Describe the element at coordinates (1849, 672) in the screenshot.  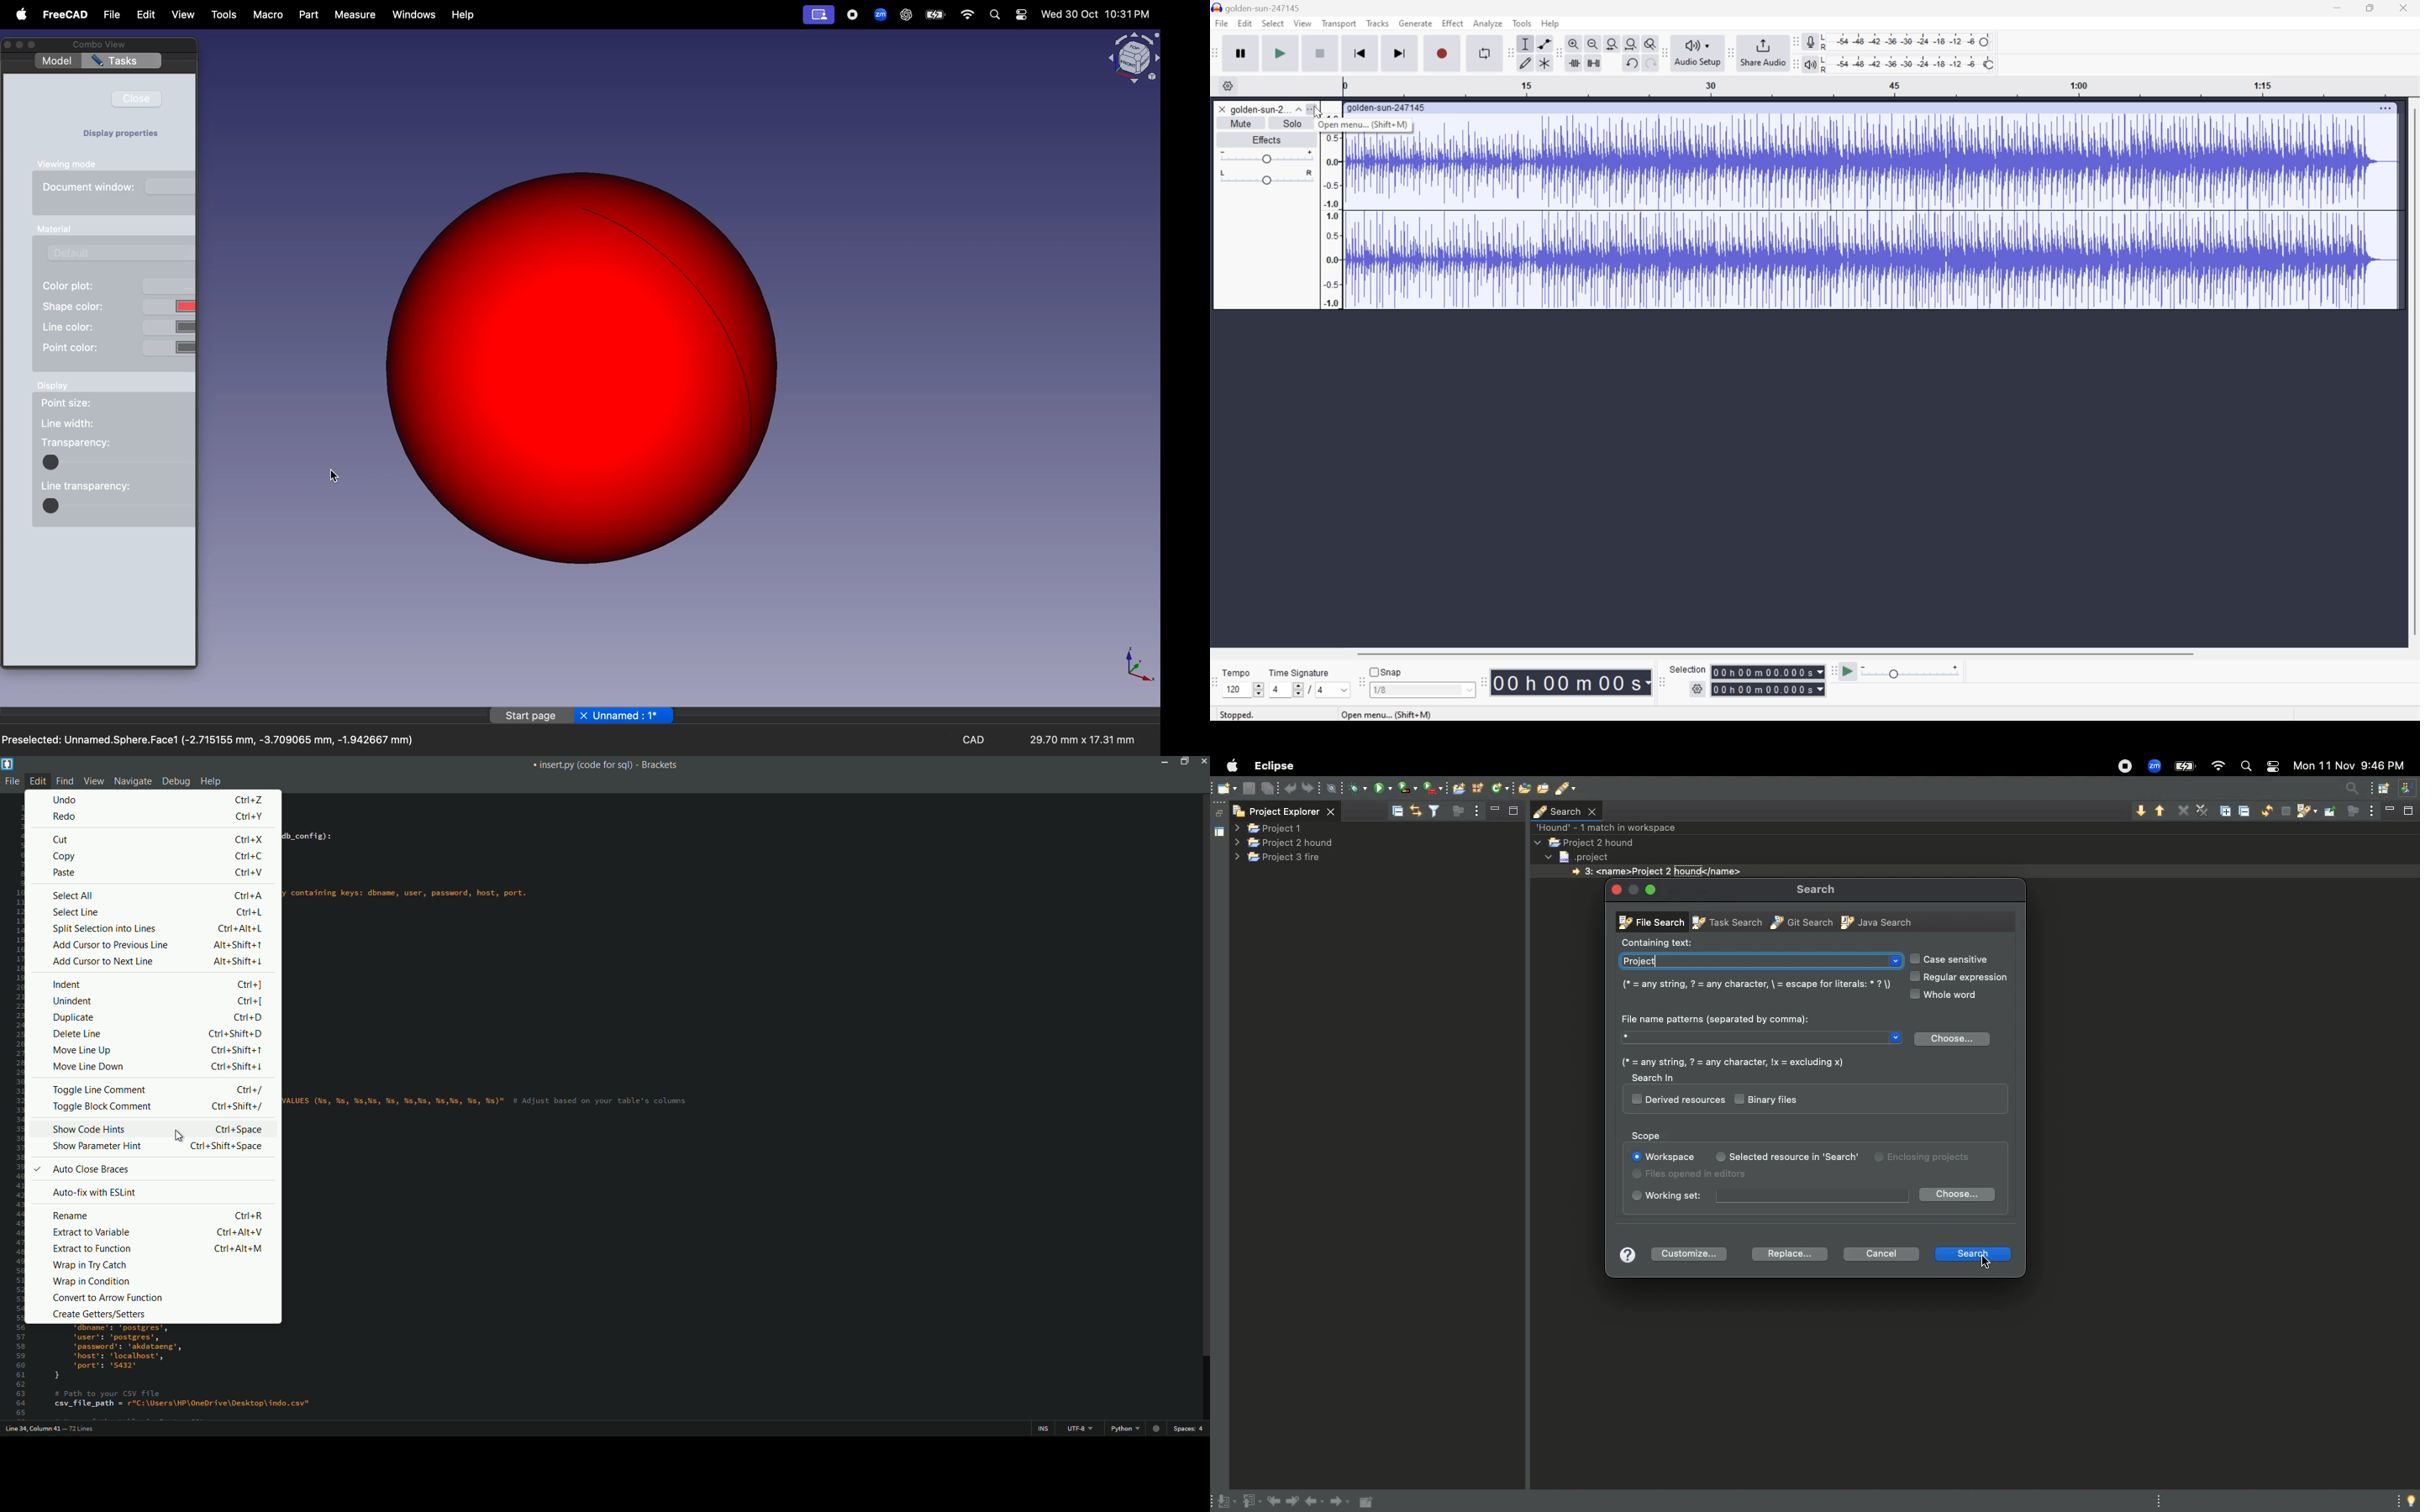
I see `Play at speed` at that location.